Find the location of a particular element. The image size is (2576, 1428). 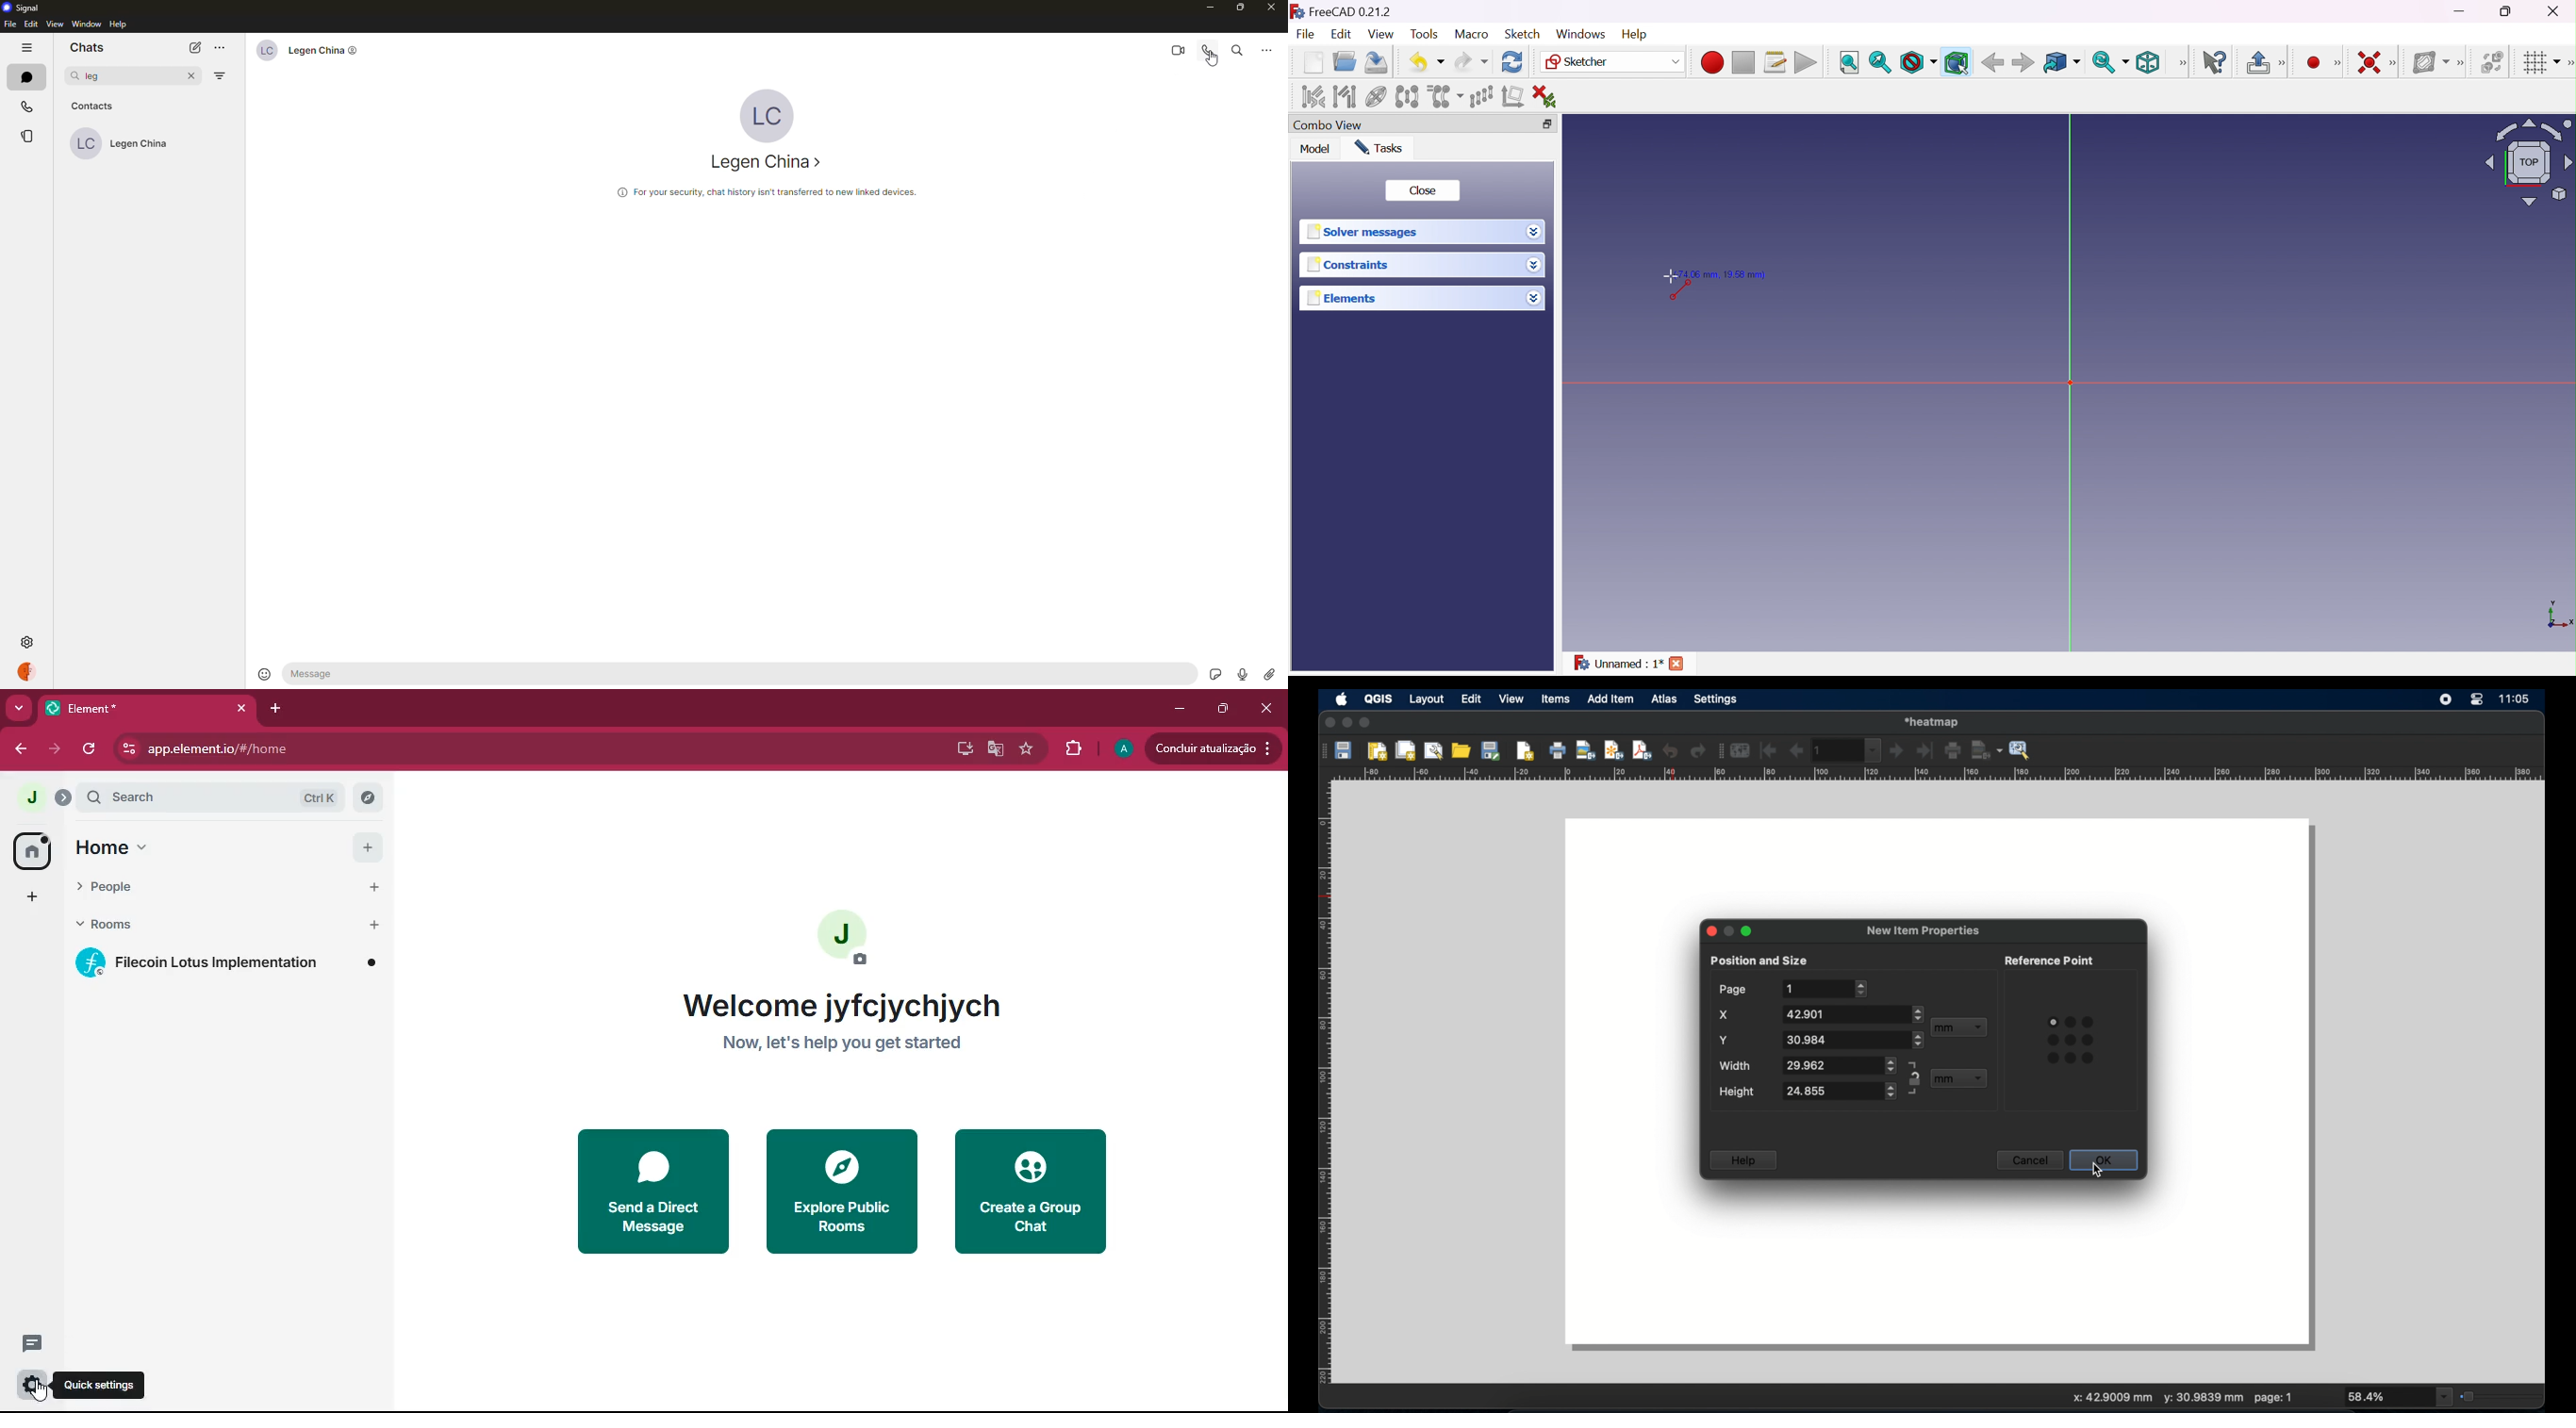

leg is located at coordinates (95, 76).